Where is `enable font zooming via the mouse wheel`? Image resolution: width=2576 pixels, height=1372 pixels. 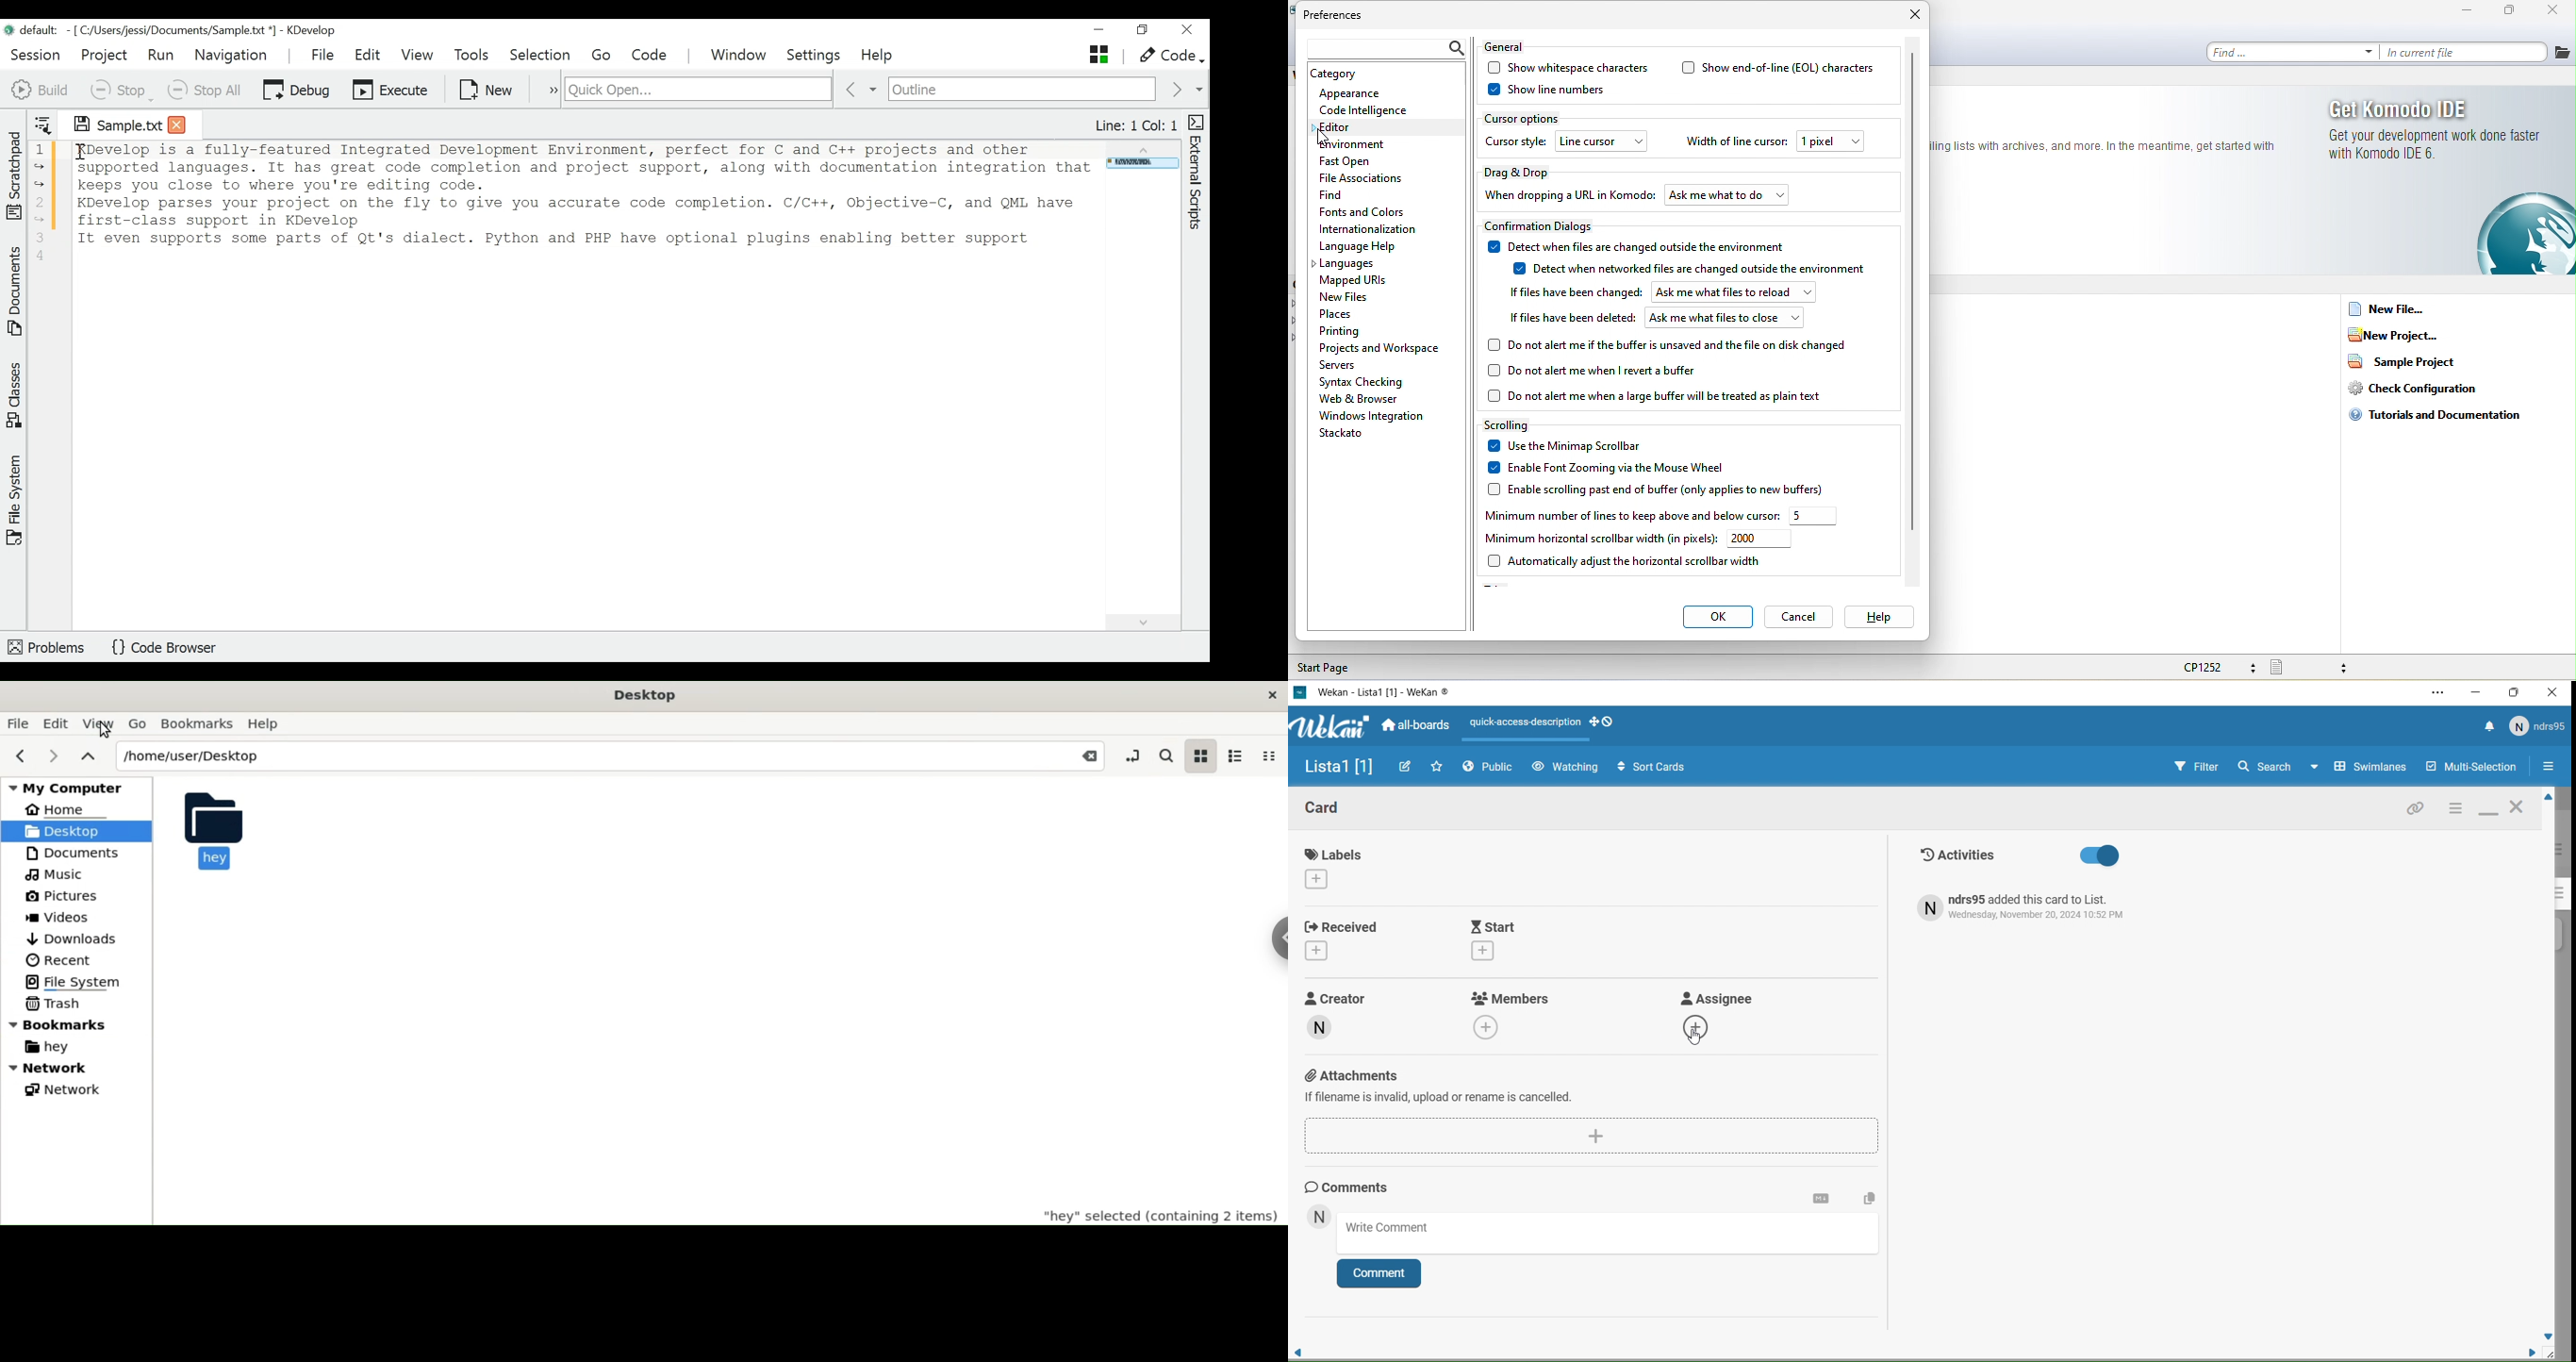 enable font zooming via the mouse wheel is located at coordinates (1602, 467).